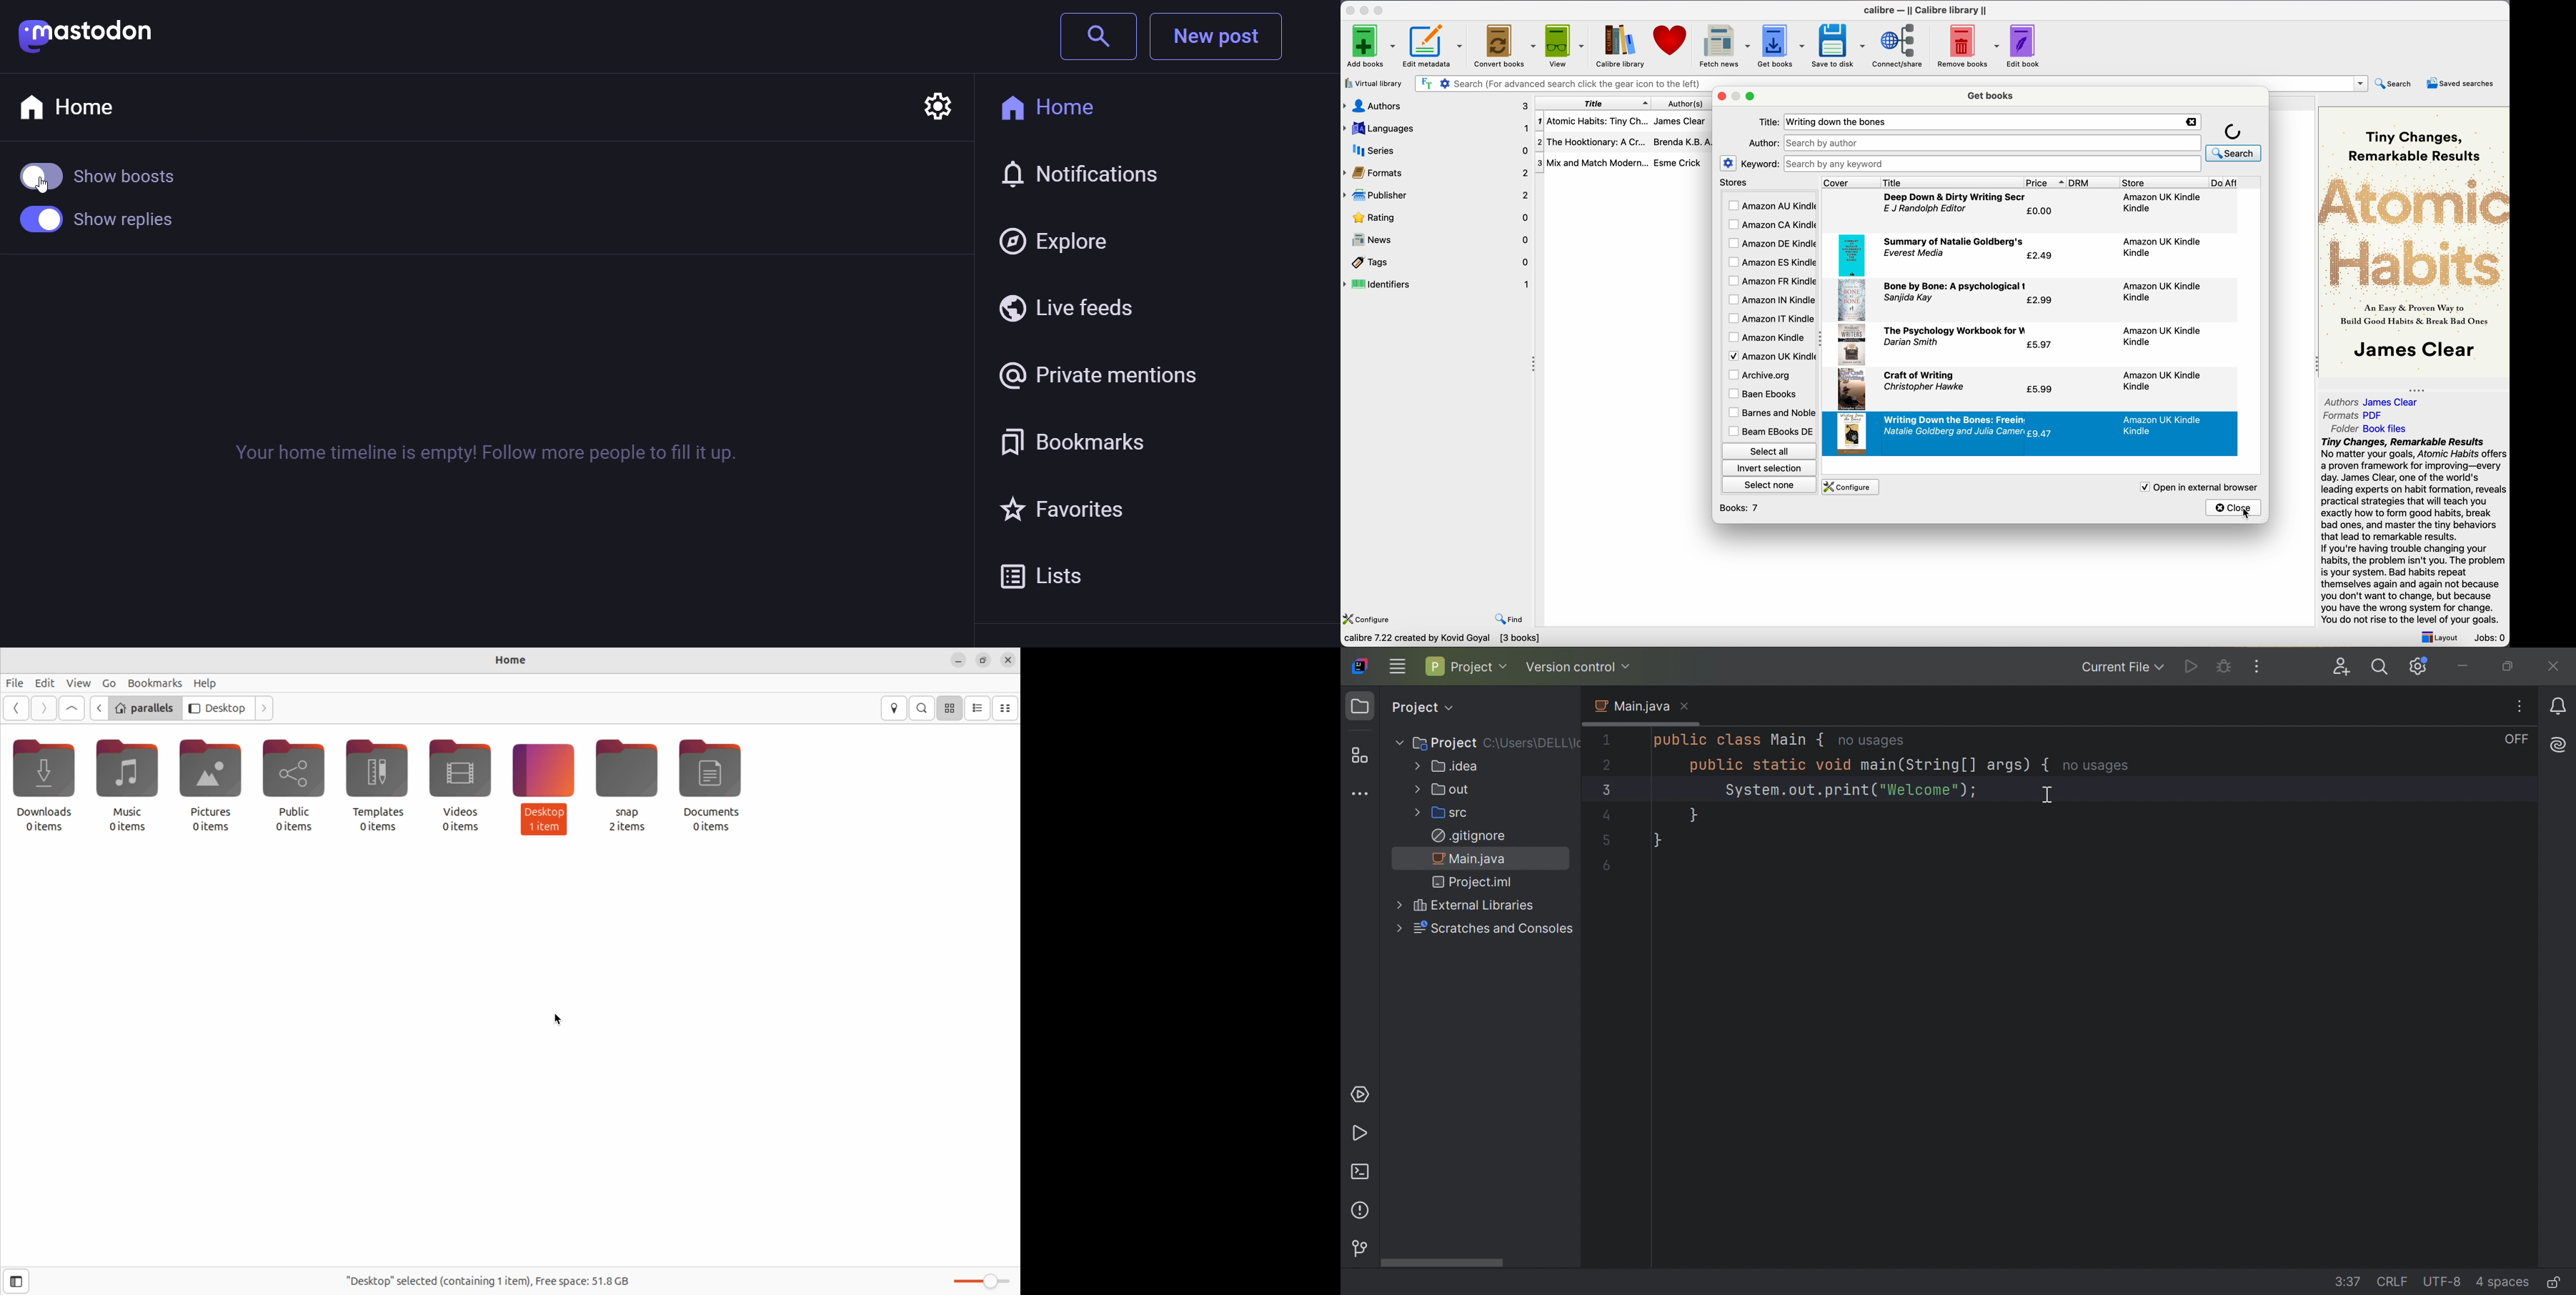 The height and width of the screenshot is (1316, 2576). Describe the element at coordinates (2165, 425) in the screenshot. I see `amazon UK kindle` at that location.